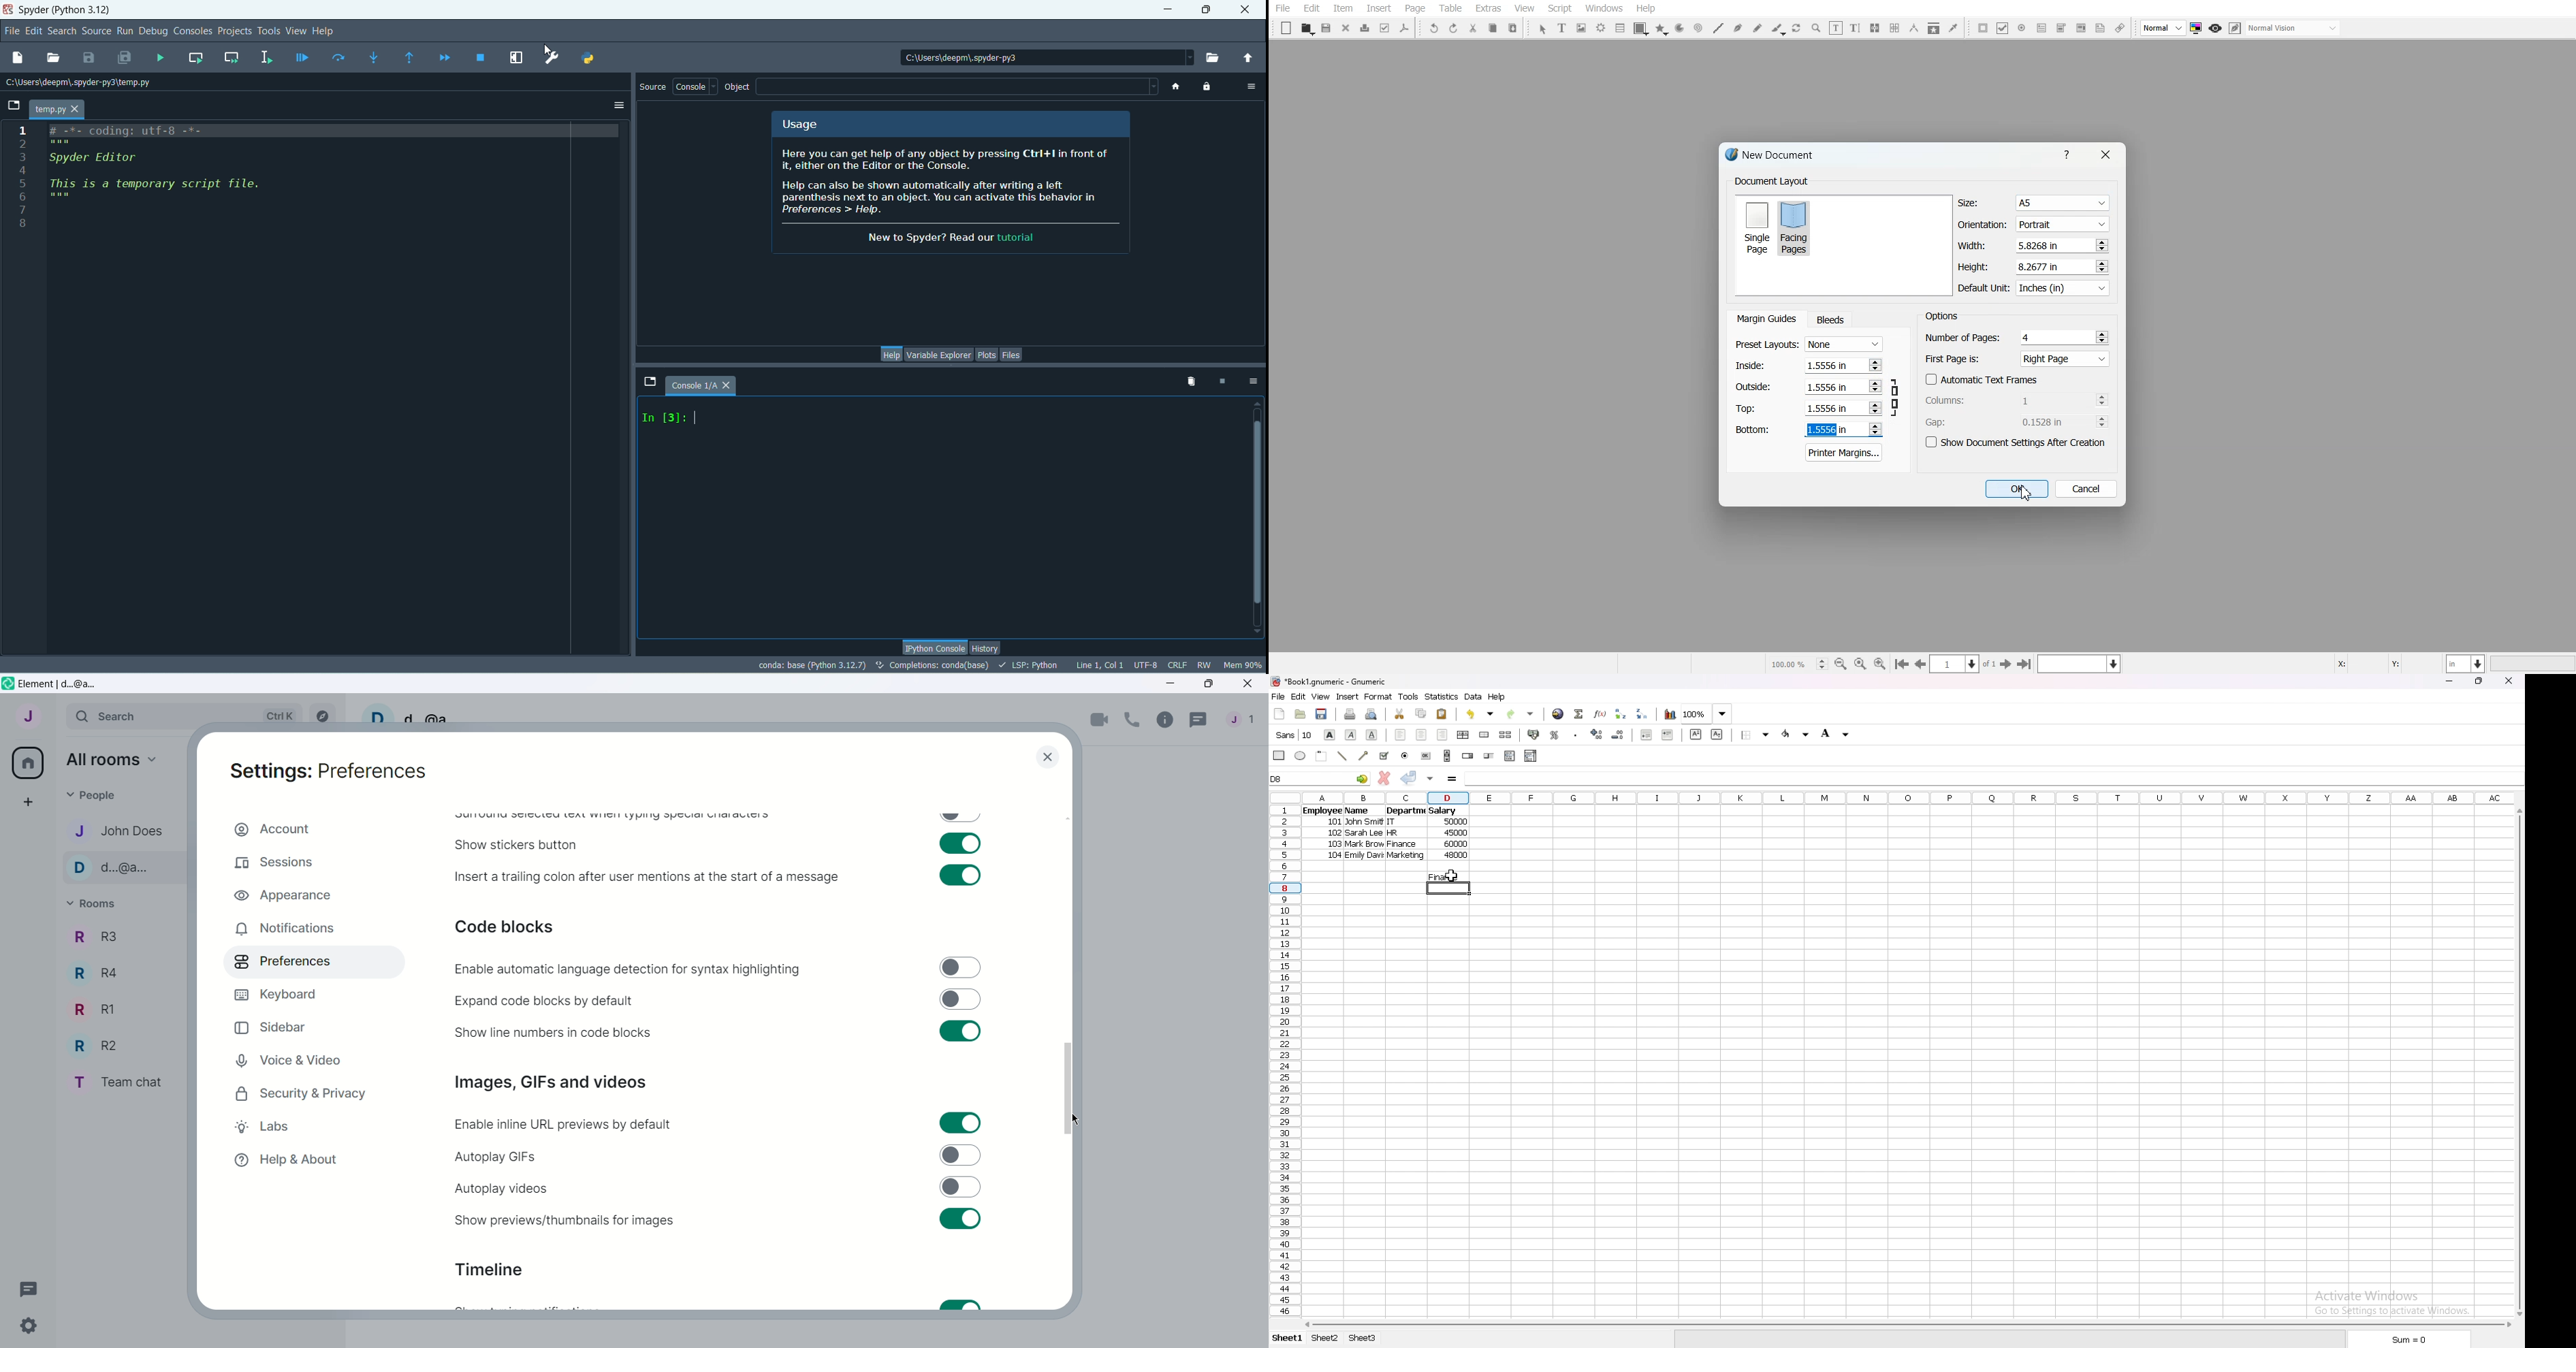  Describe the element at coordinates (1334, 855) in the screenshot. I see `104` at that location.